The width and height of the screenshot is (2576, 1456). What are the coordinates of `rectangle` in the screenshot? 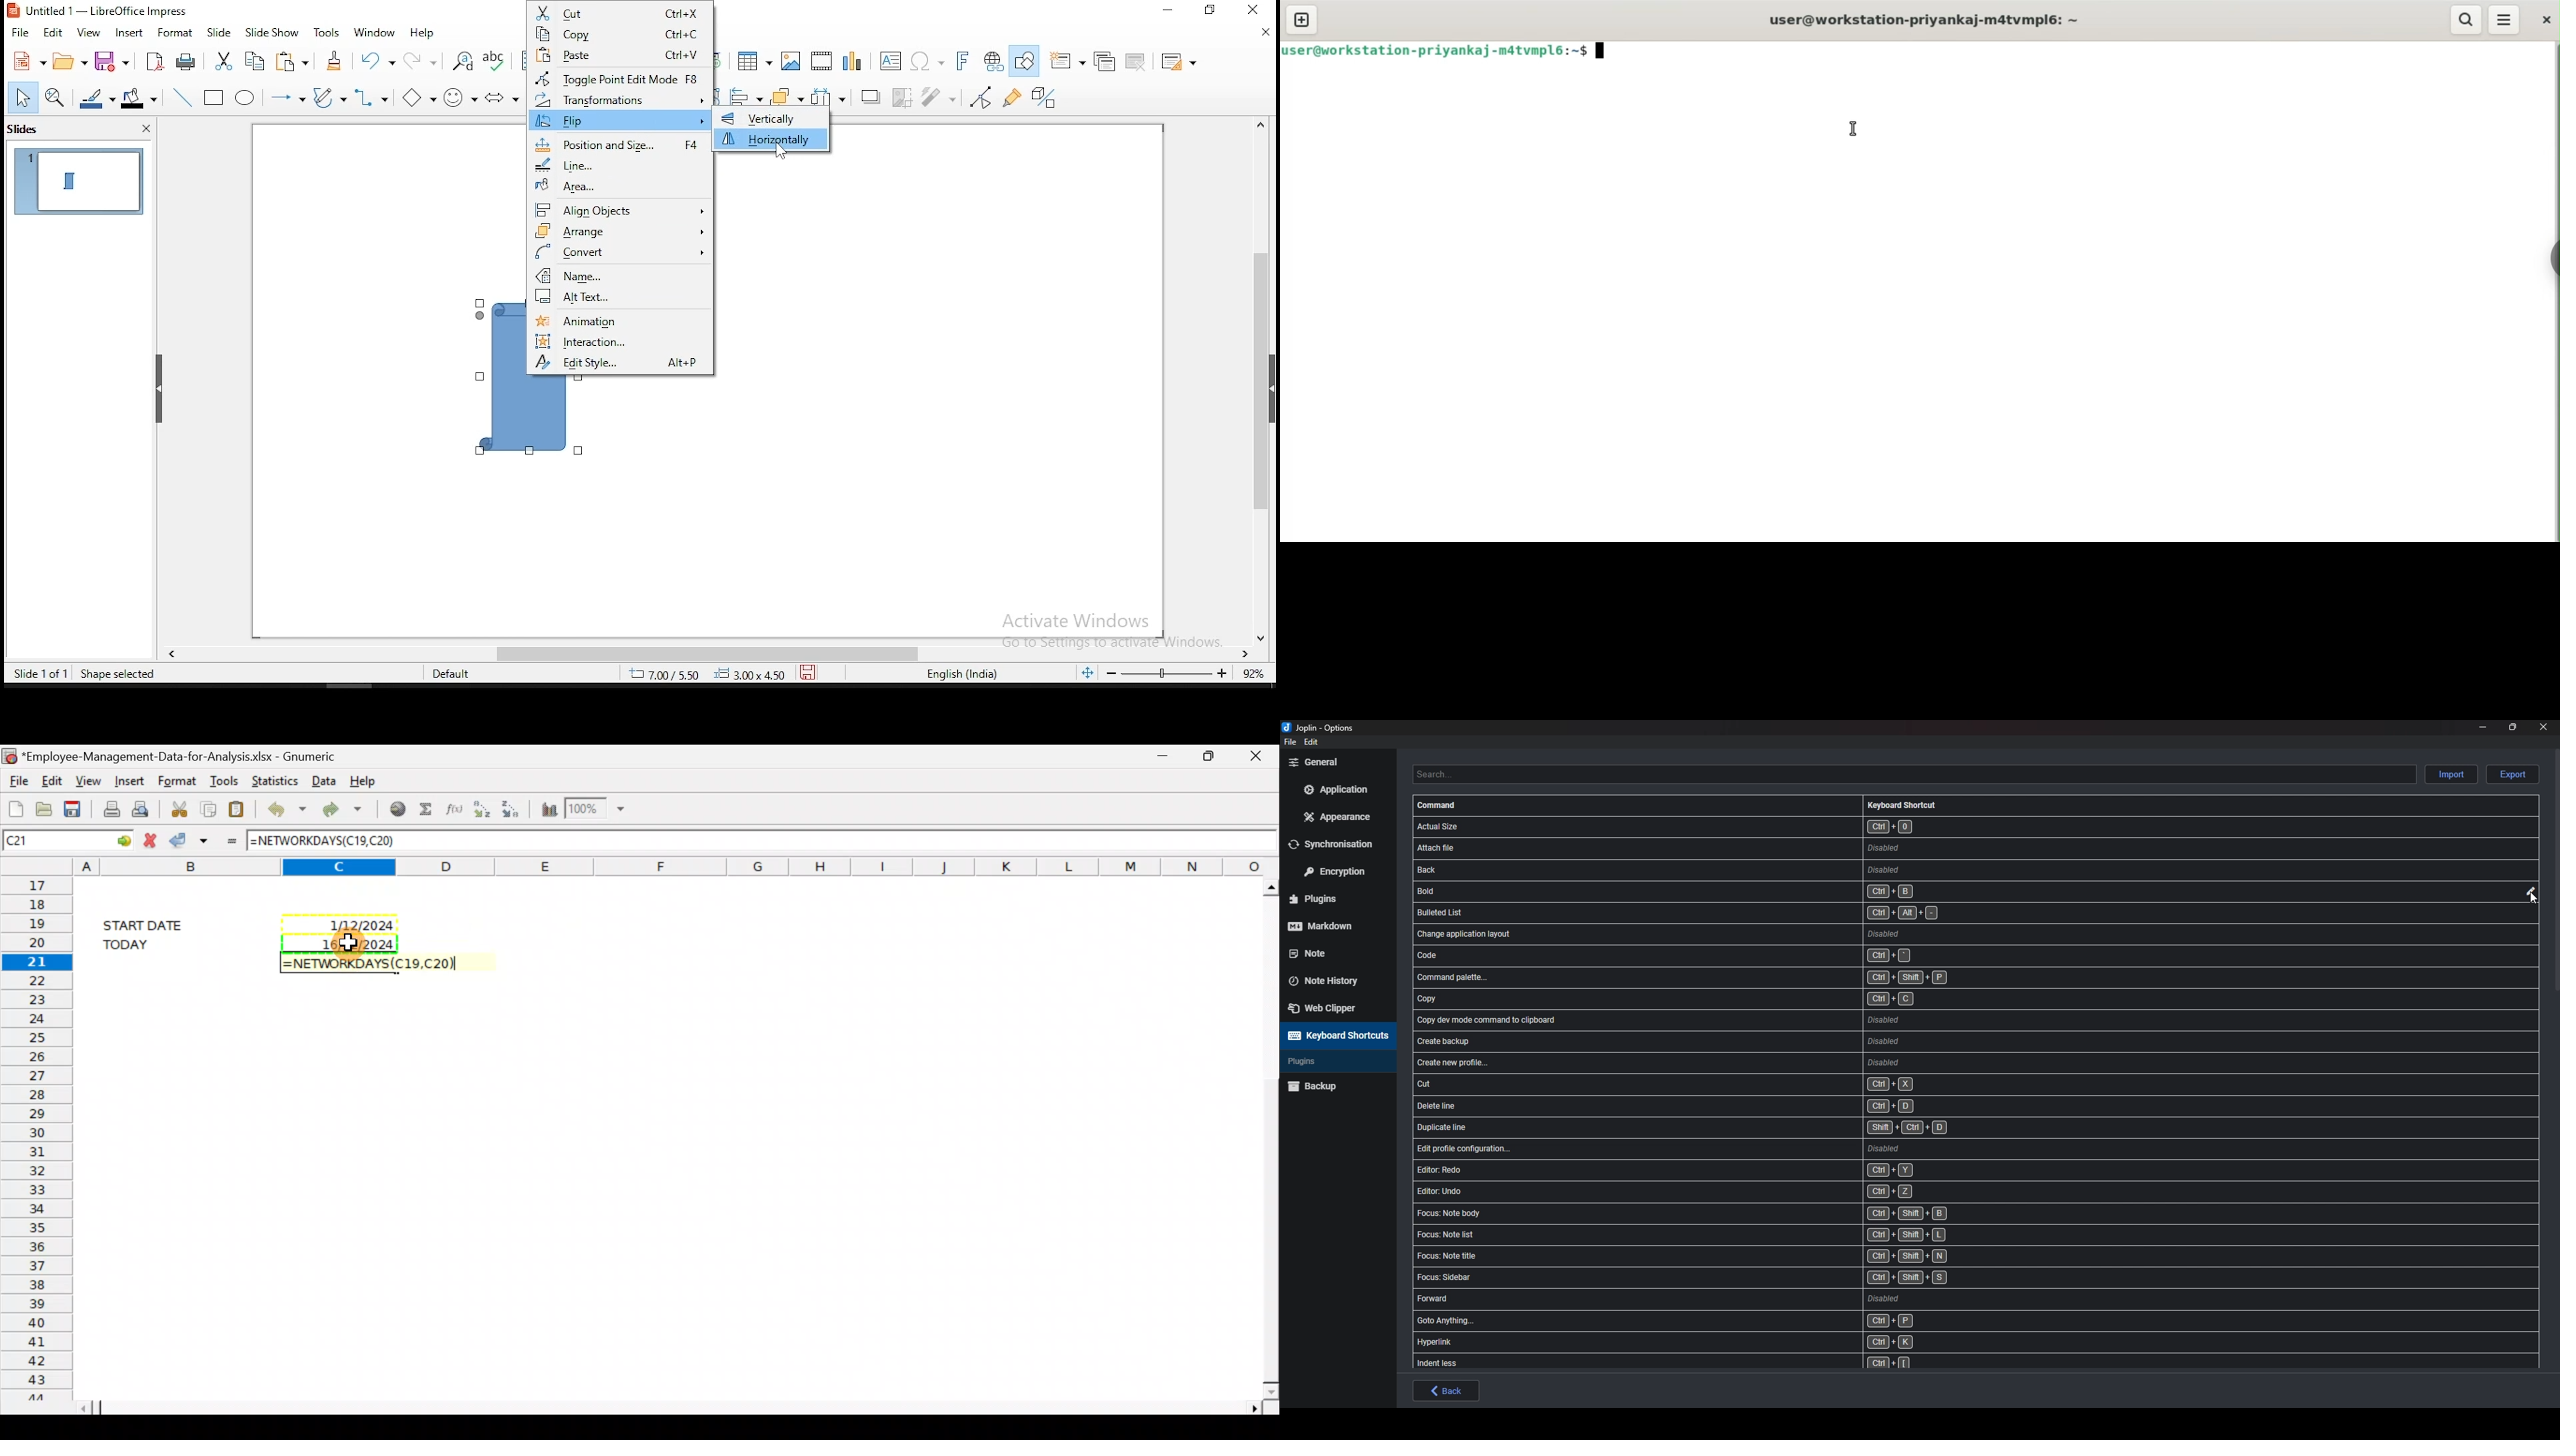 It's located at (215, 100).